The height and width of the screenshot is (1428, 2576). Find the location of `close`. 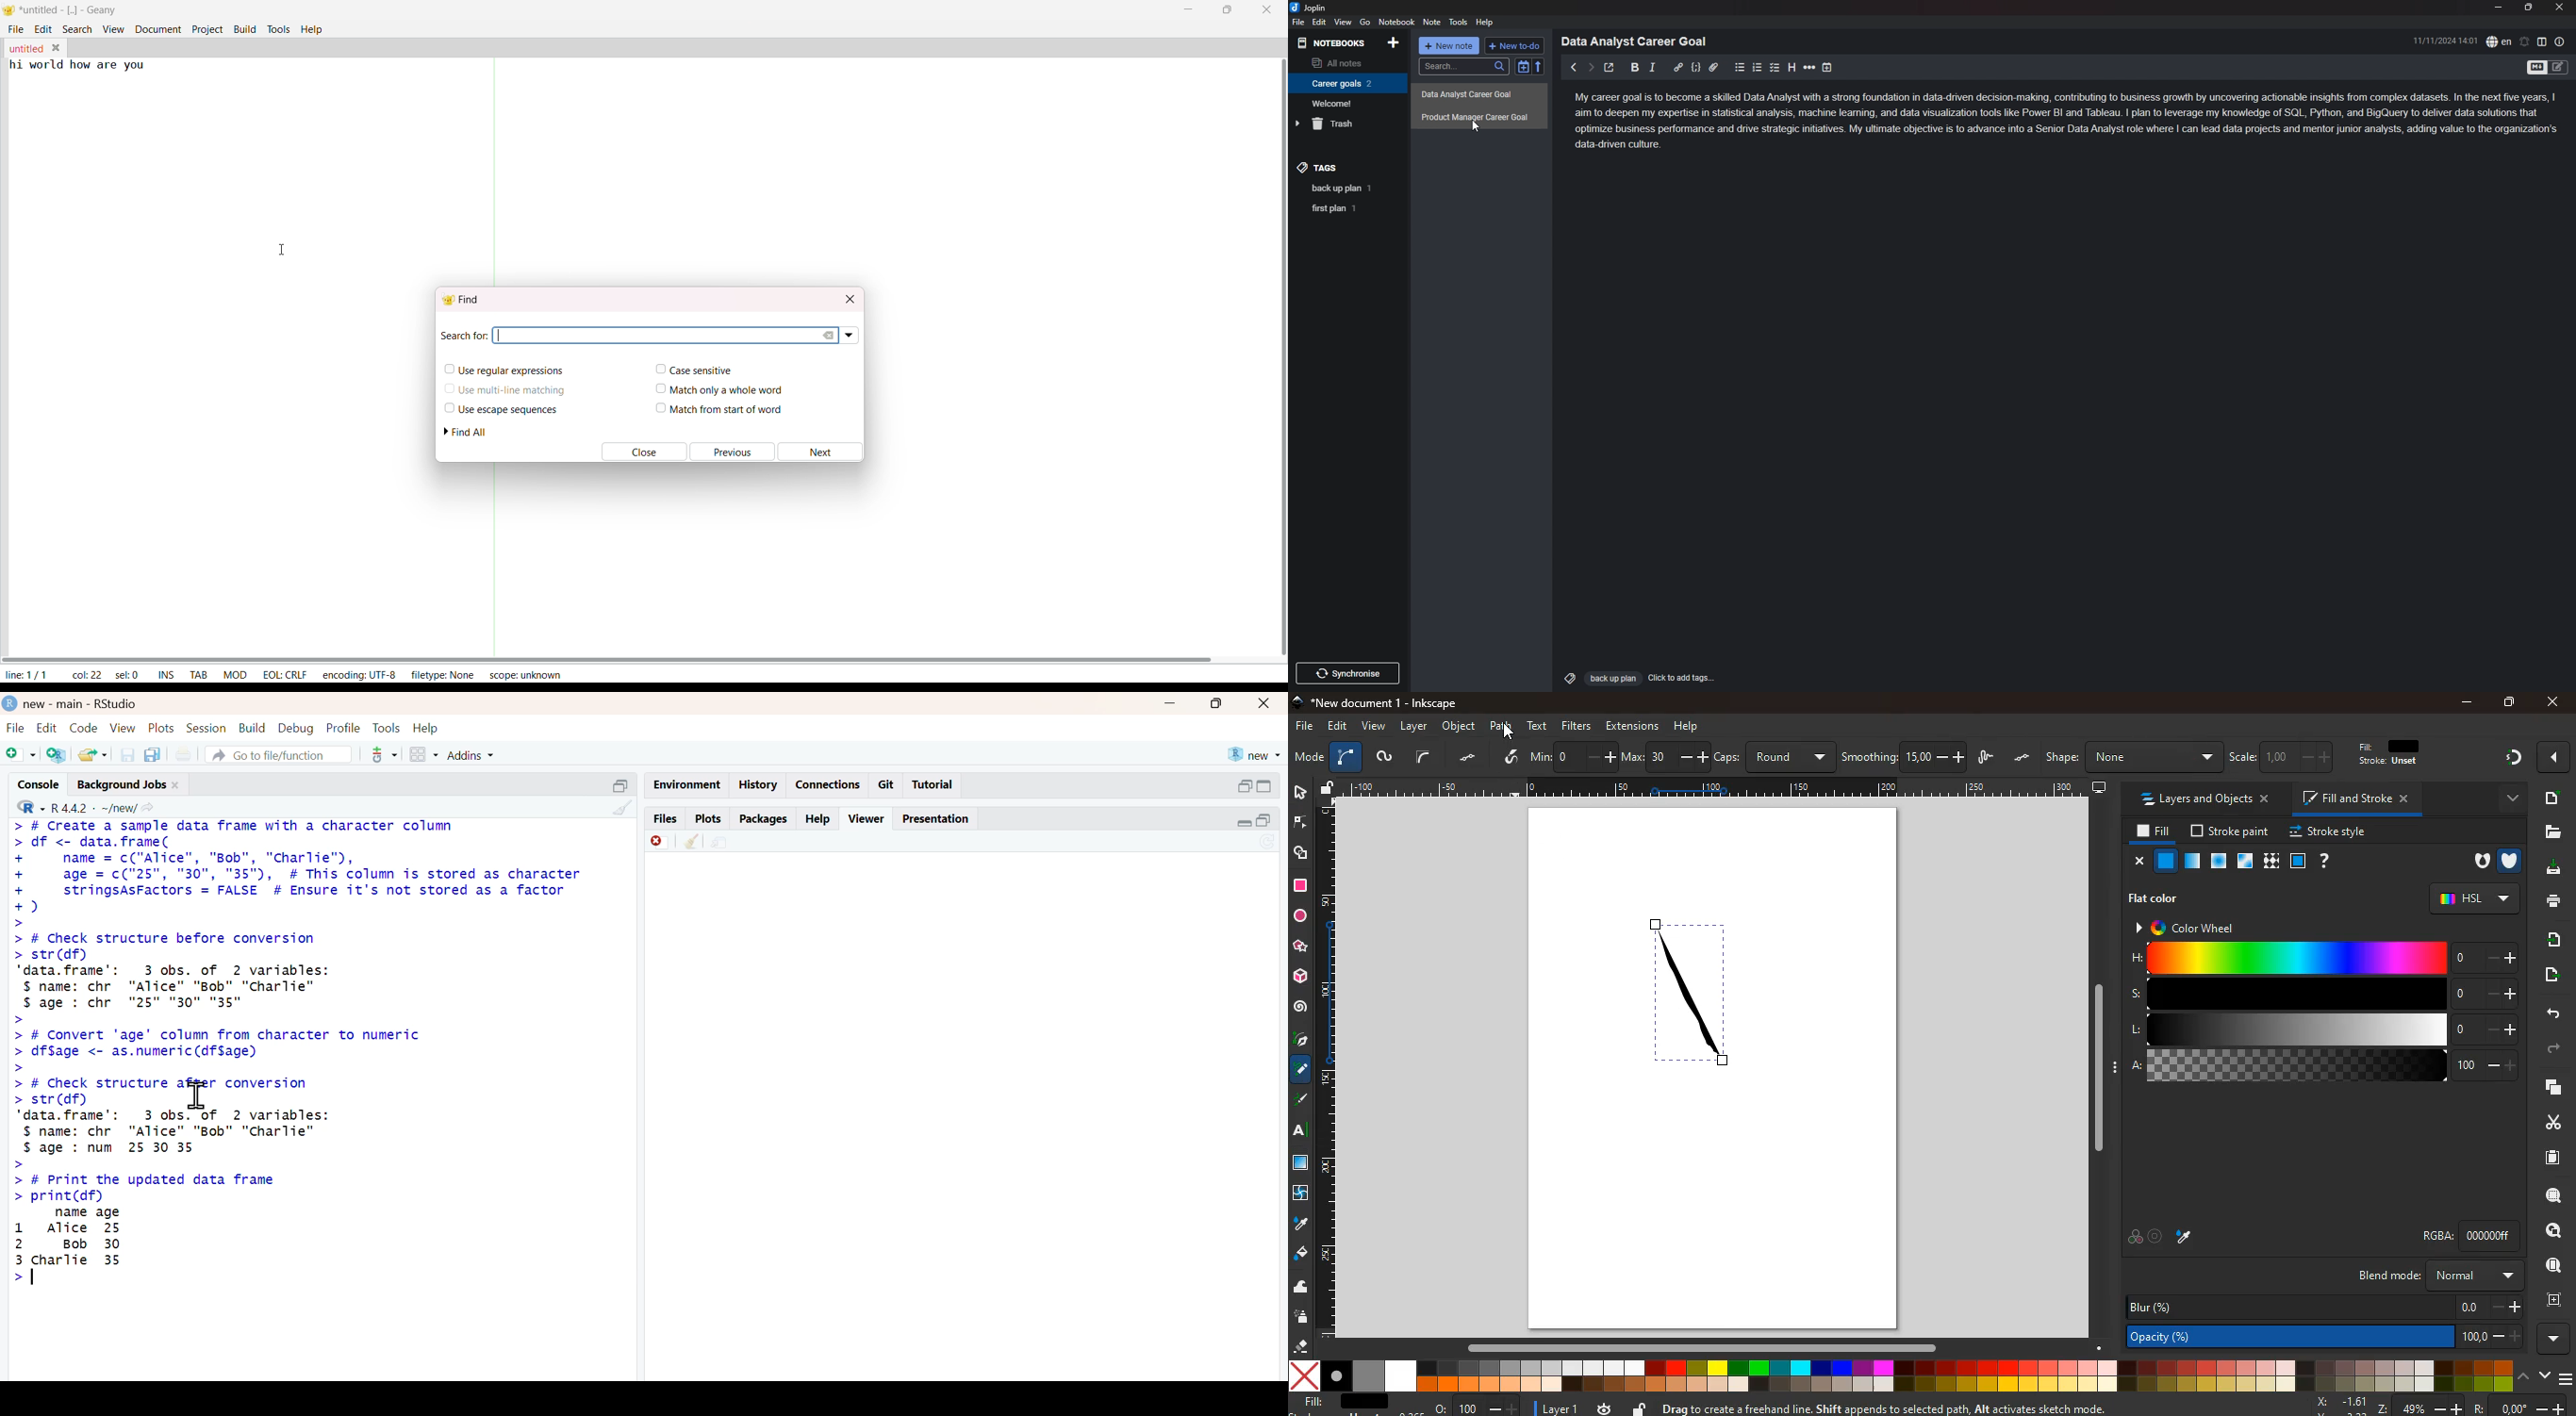

close is located at coordinates (1264, 703).